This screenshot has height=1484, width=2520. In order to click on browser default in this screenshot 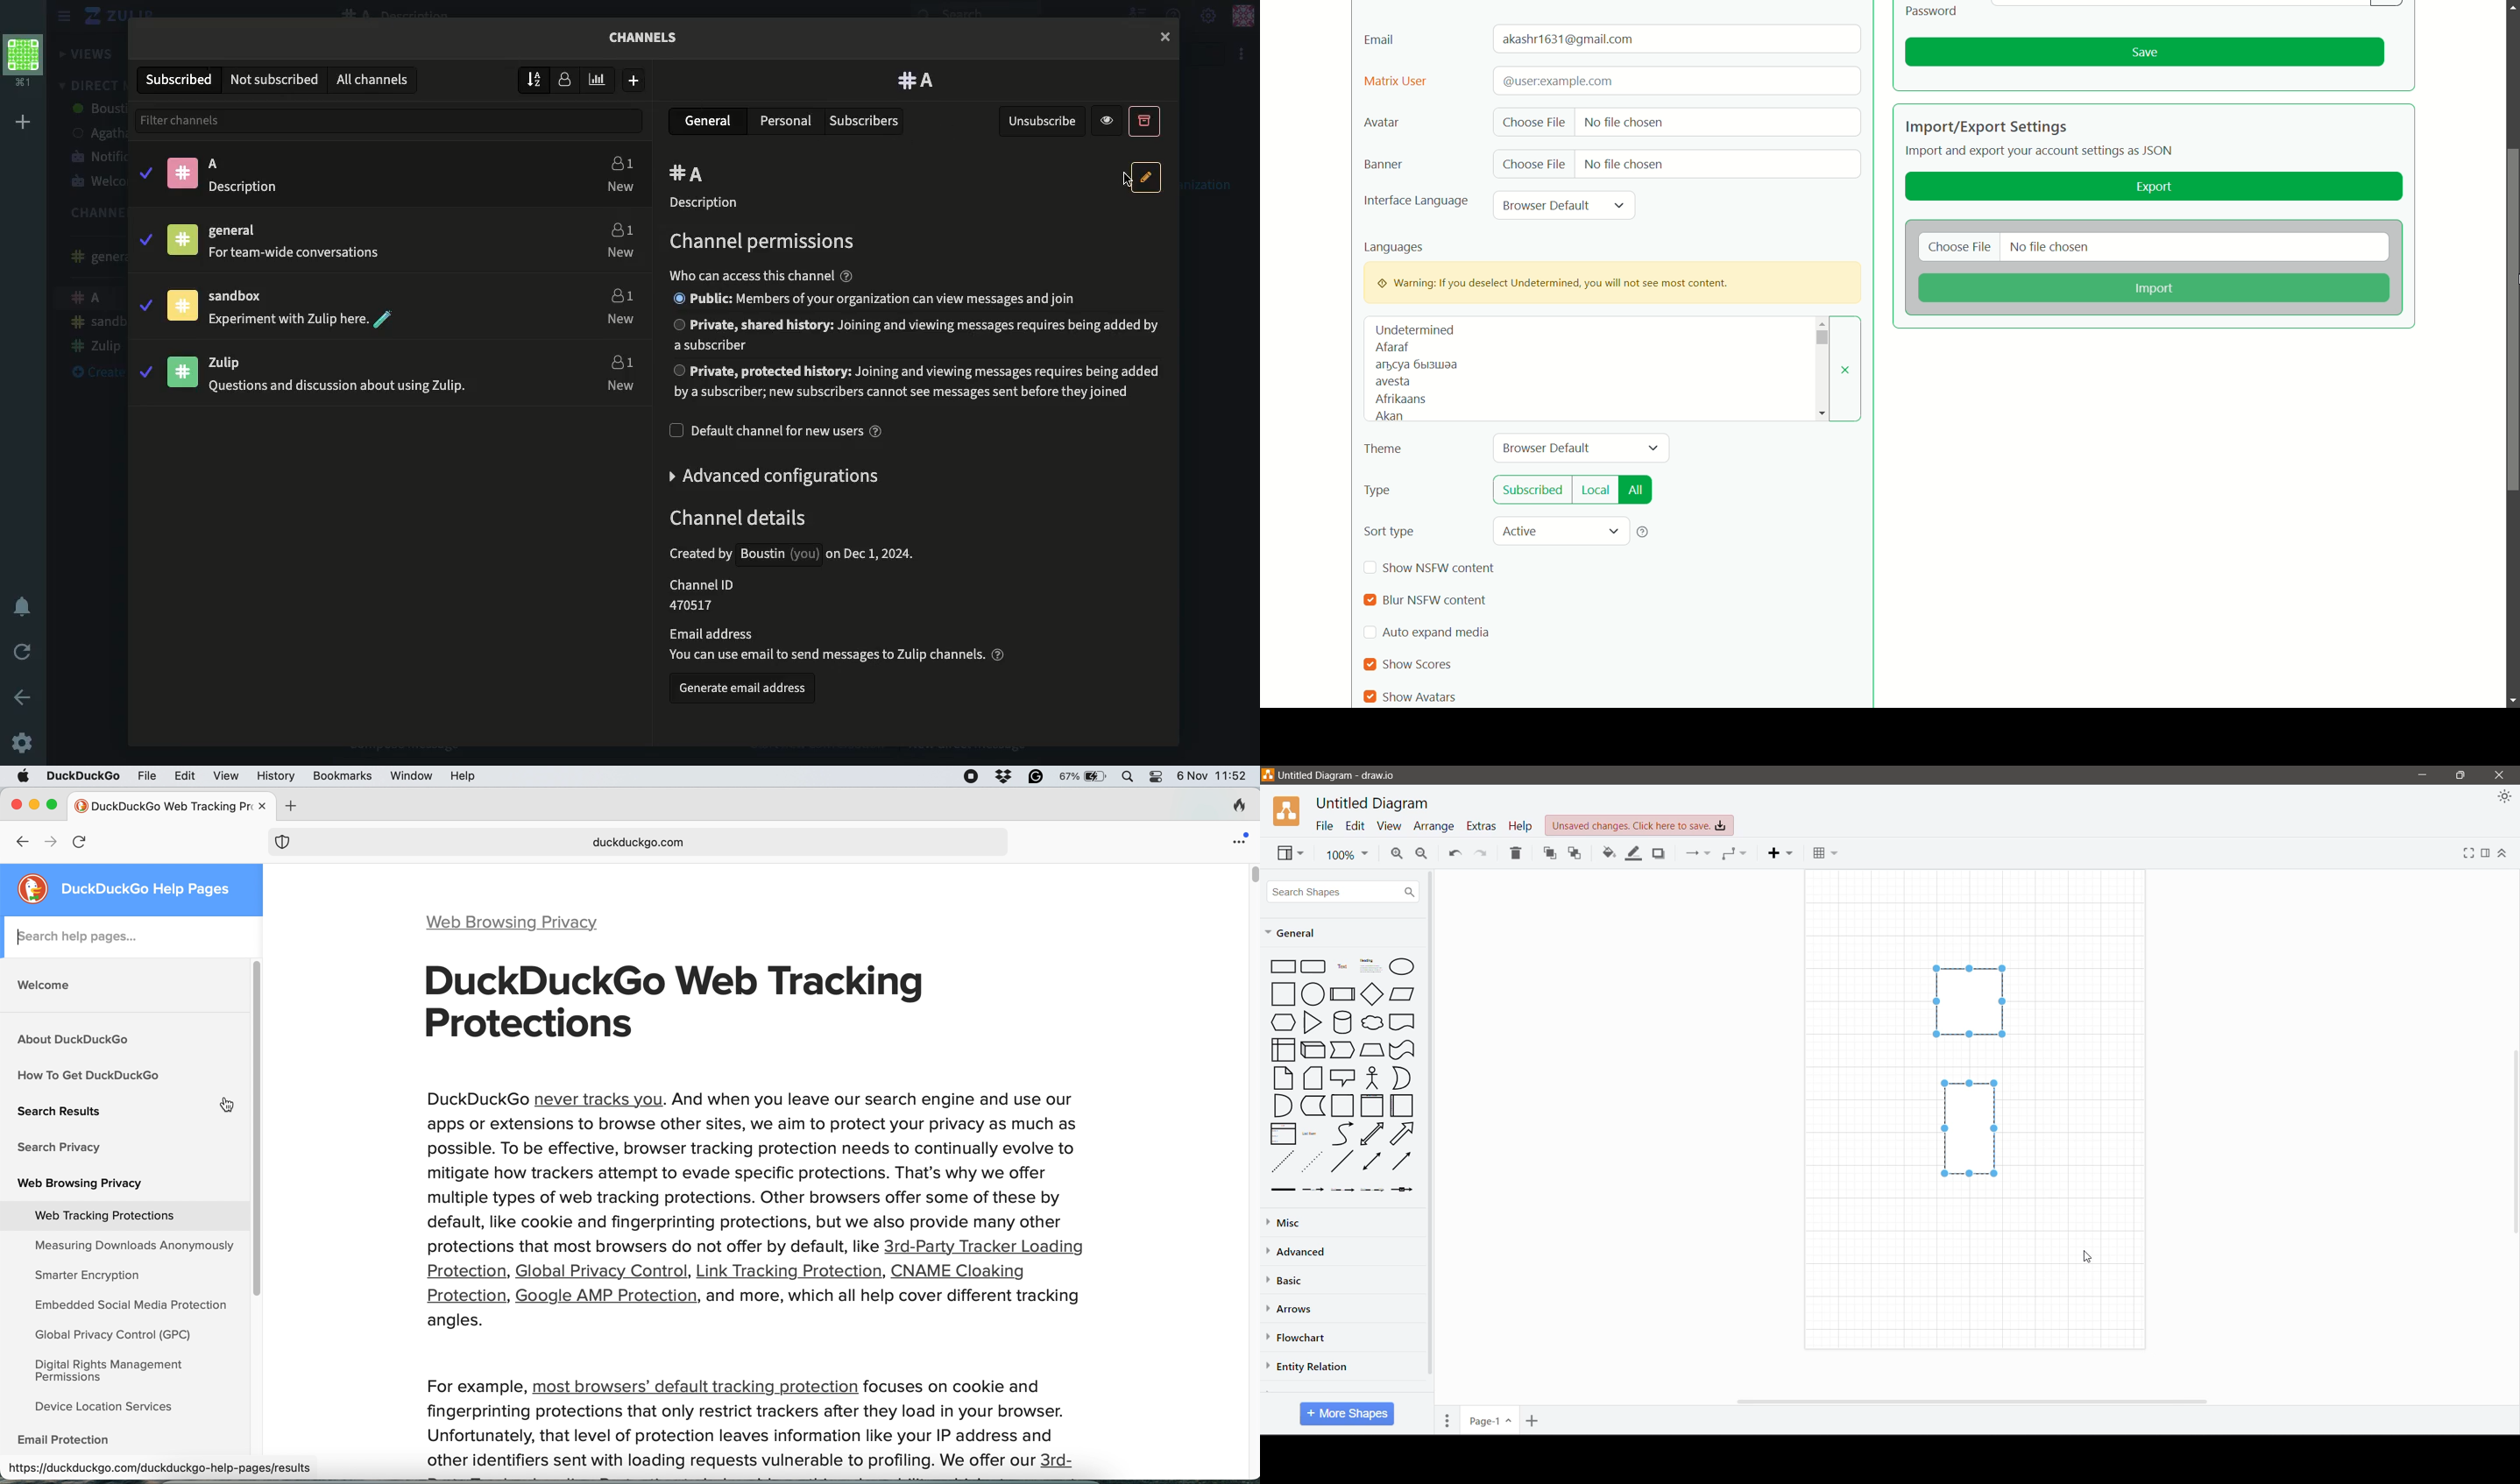, I will do `click(1546, 205)`.